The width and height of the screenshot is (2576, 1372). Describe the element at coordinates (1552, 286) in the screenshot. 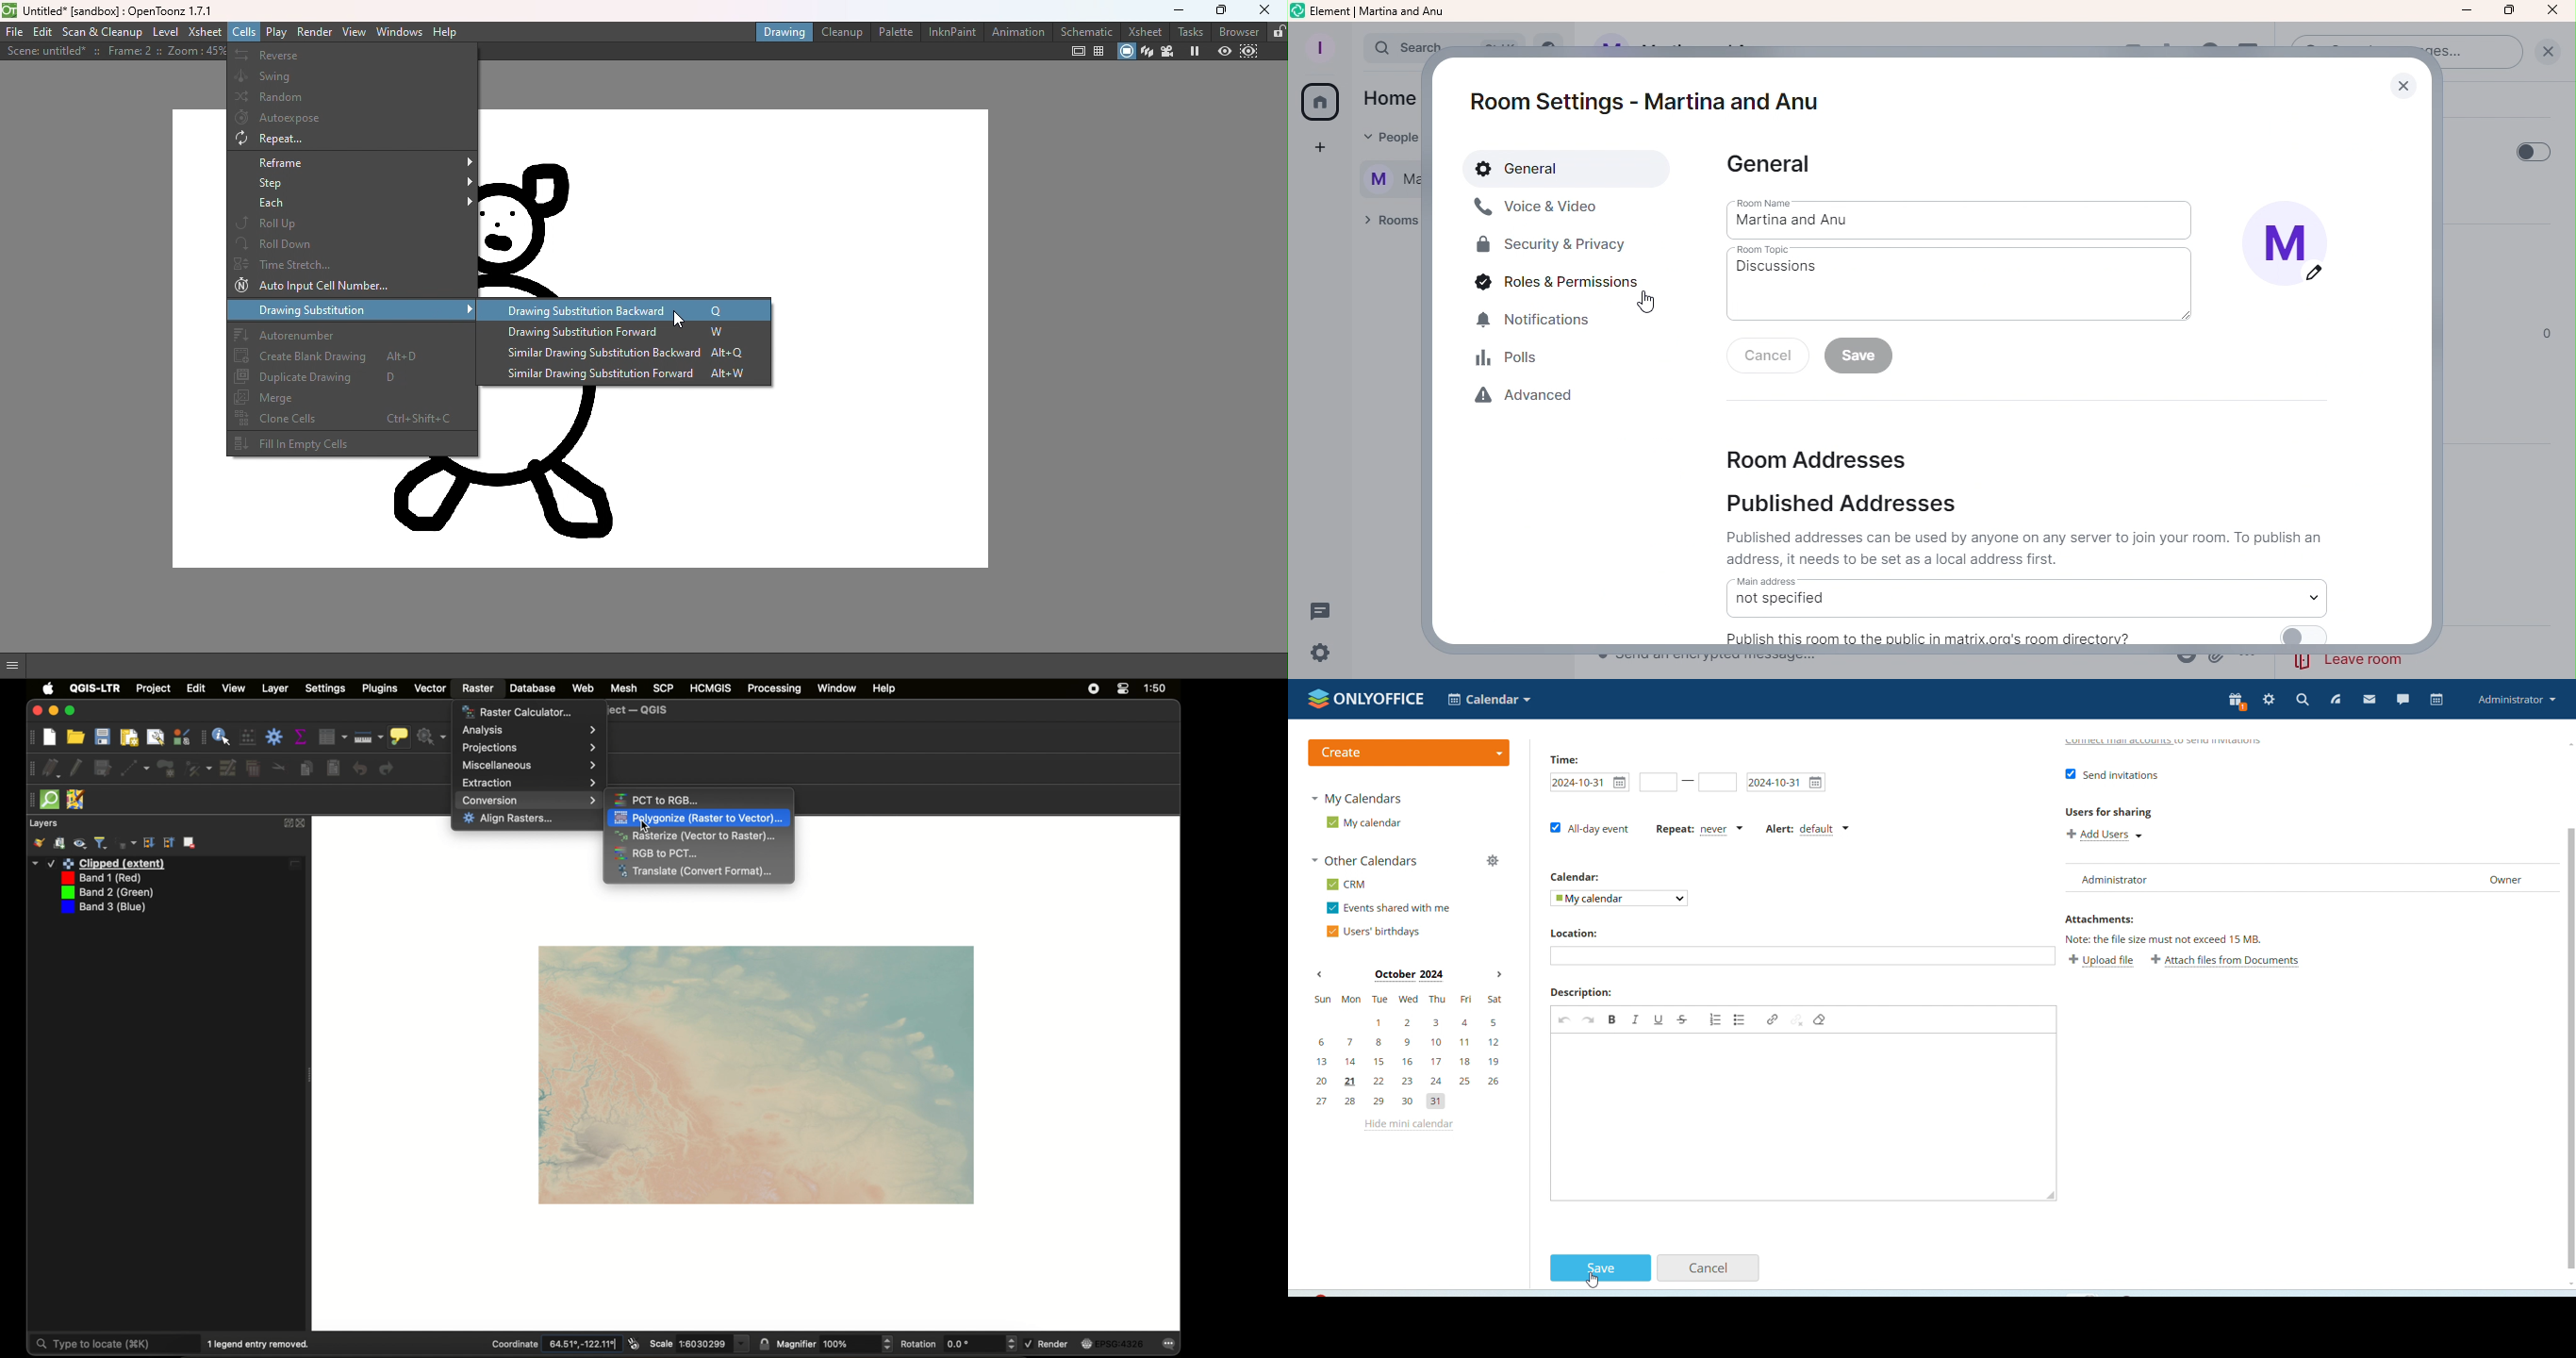

I see `Roles and permissions` at that location.